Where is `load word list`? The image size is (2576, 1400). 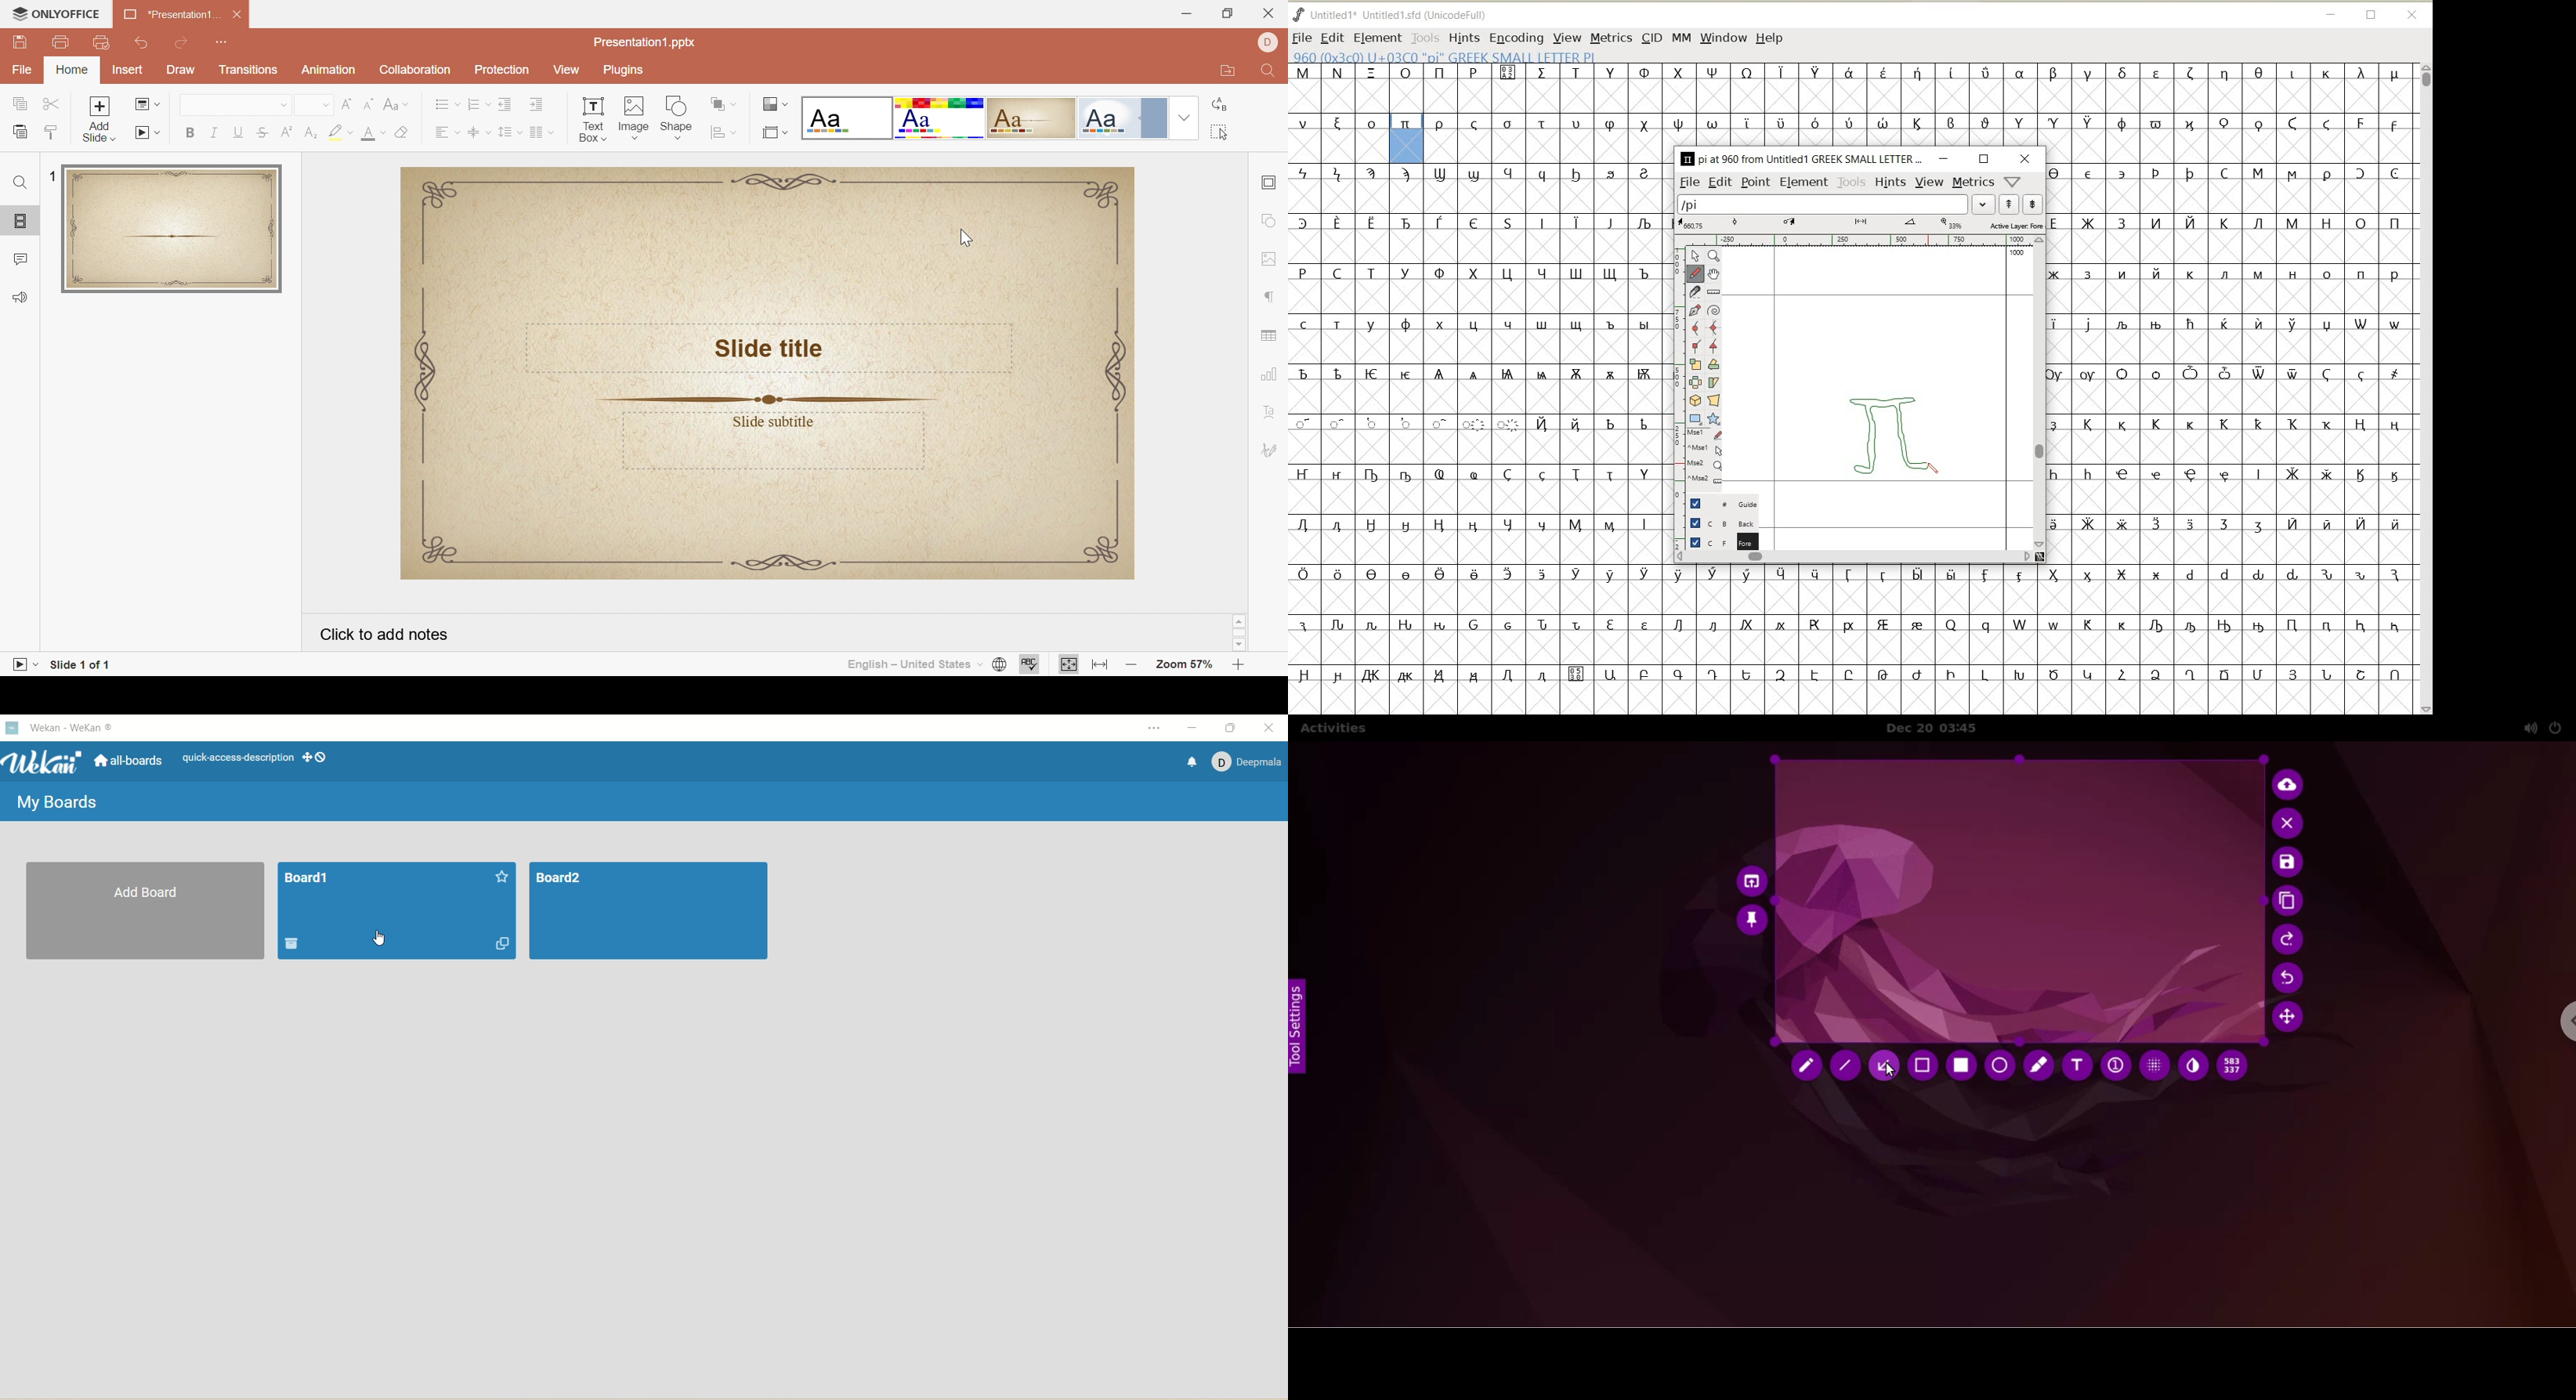
load word list is located at coordinates (1836, 203).